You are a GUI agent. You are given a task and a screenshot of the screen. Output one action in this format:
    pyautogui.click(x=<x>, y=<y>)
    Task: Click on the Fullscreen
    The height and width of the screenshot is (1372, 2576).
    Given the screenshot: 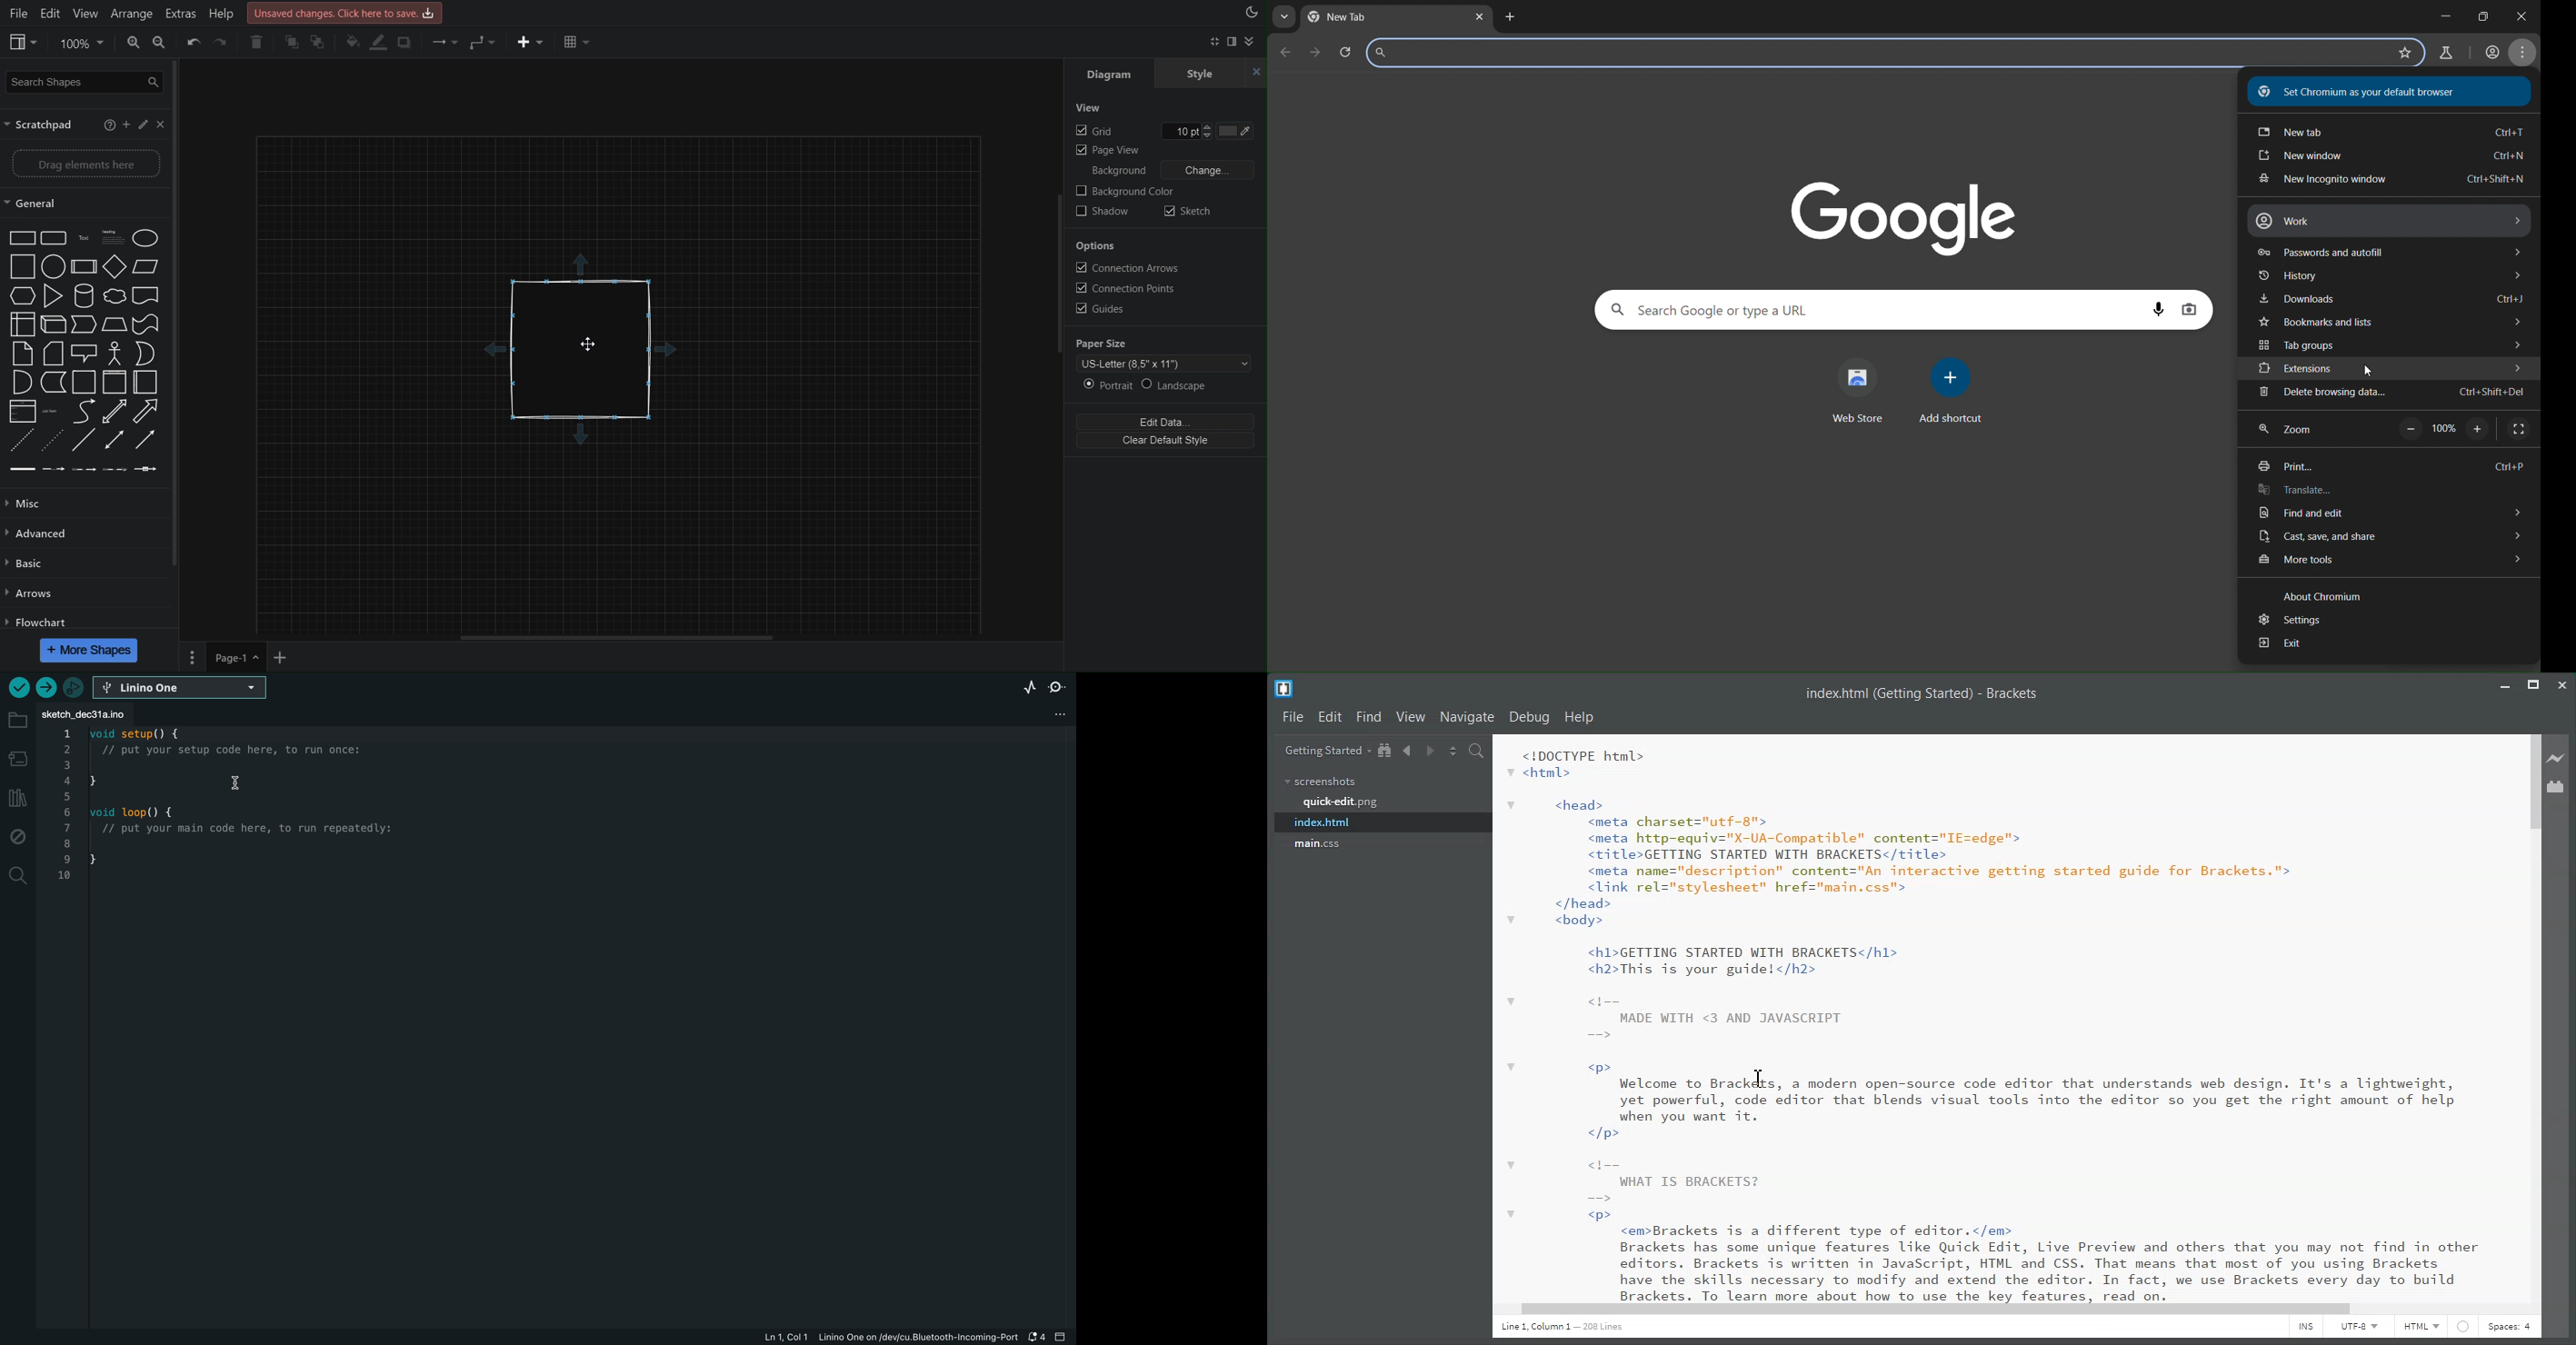 What is the action you would take?
    pyautogui.click(x=1213, y=43)
    